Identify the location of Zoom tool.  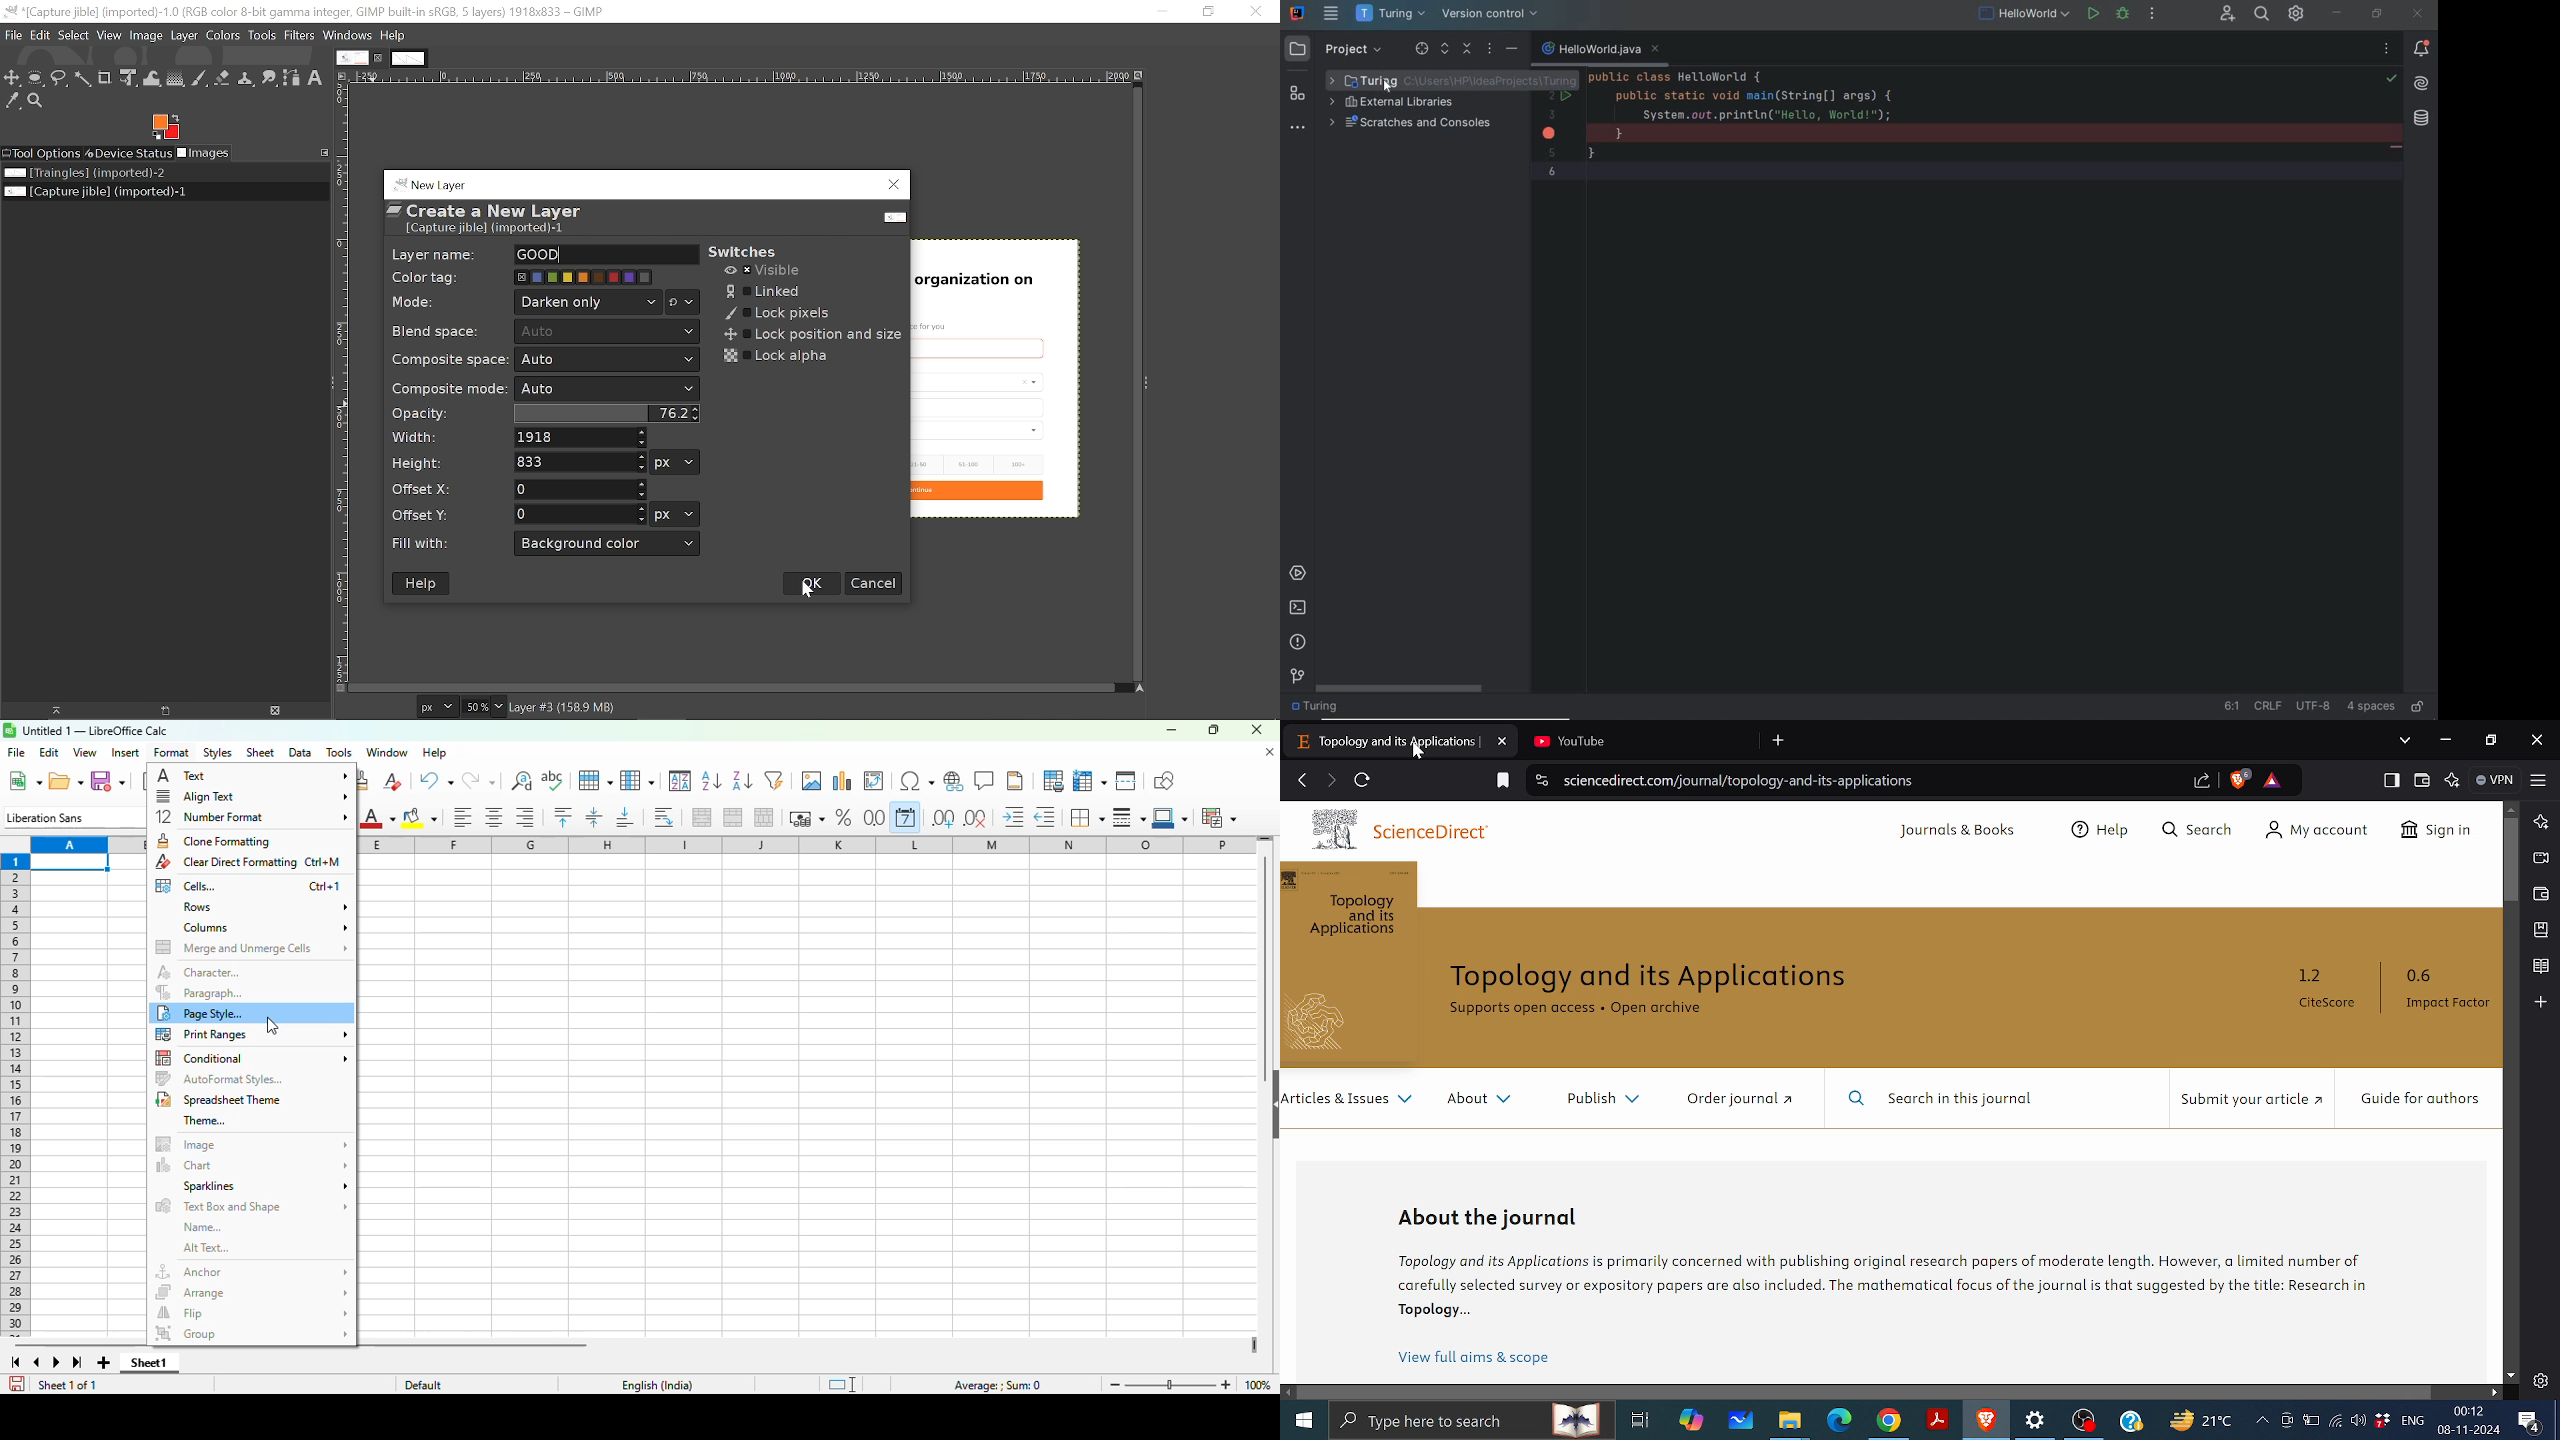
(39, 102).